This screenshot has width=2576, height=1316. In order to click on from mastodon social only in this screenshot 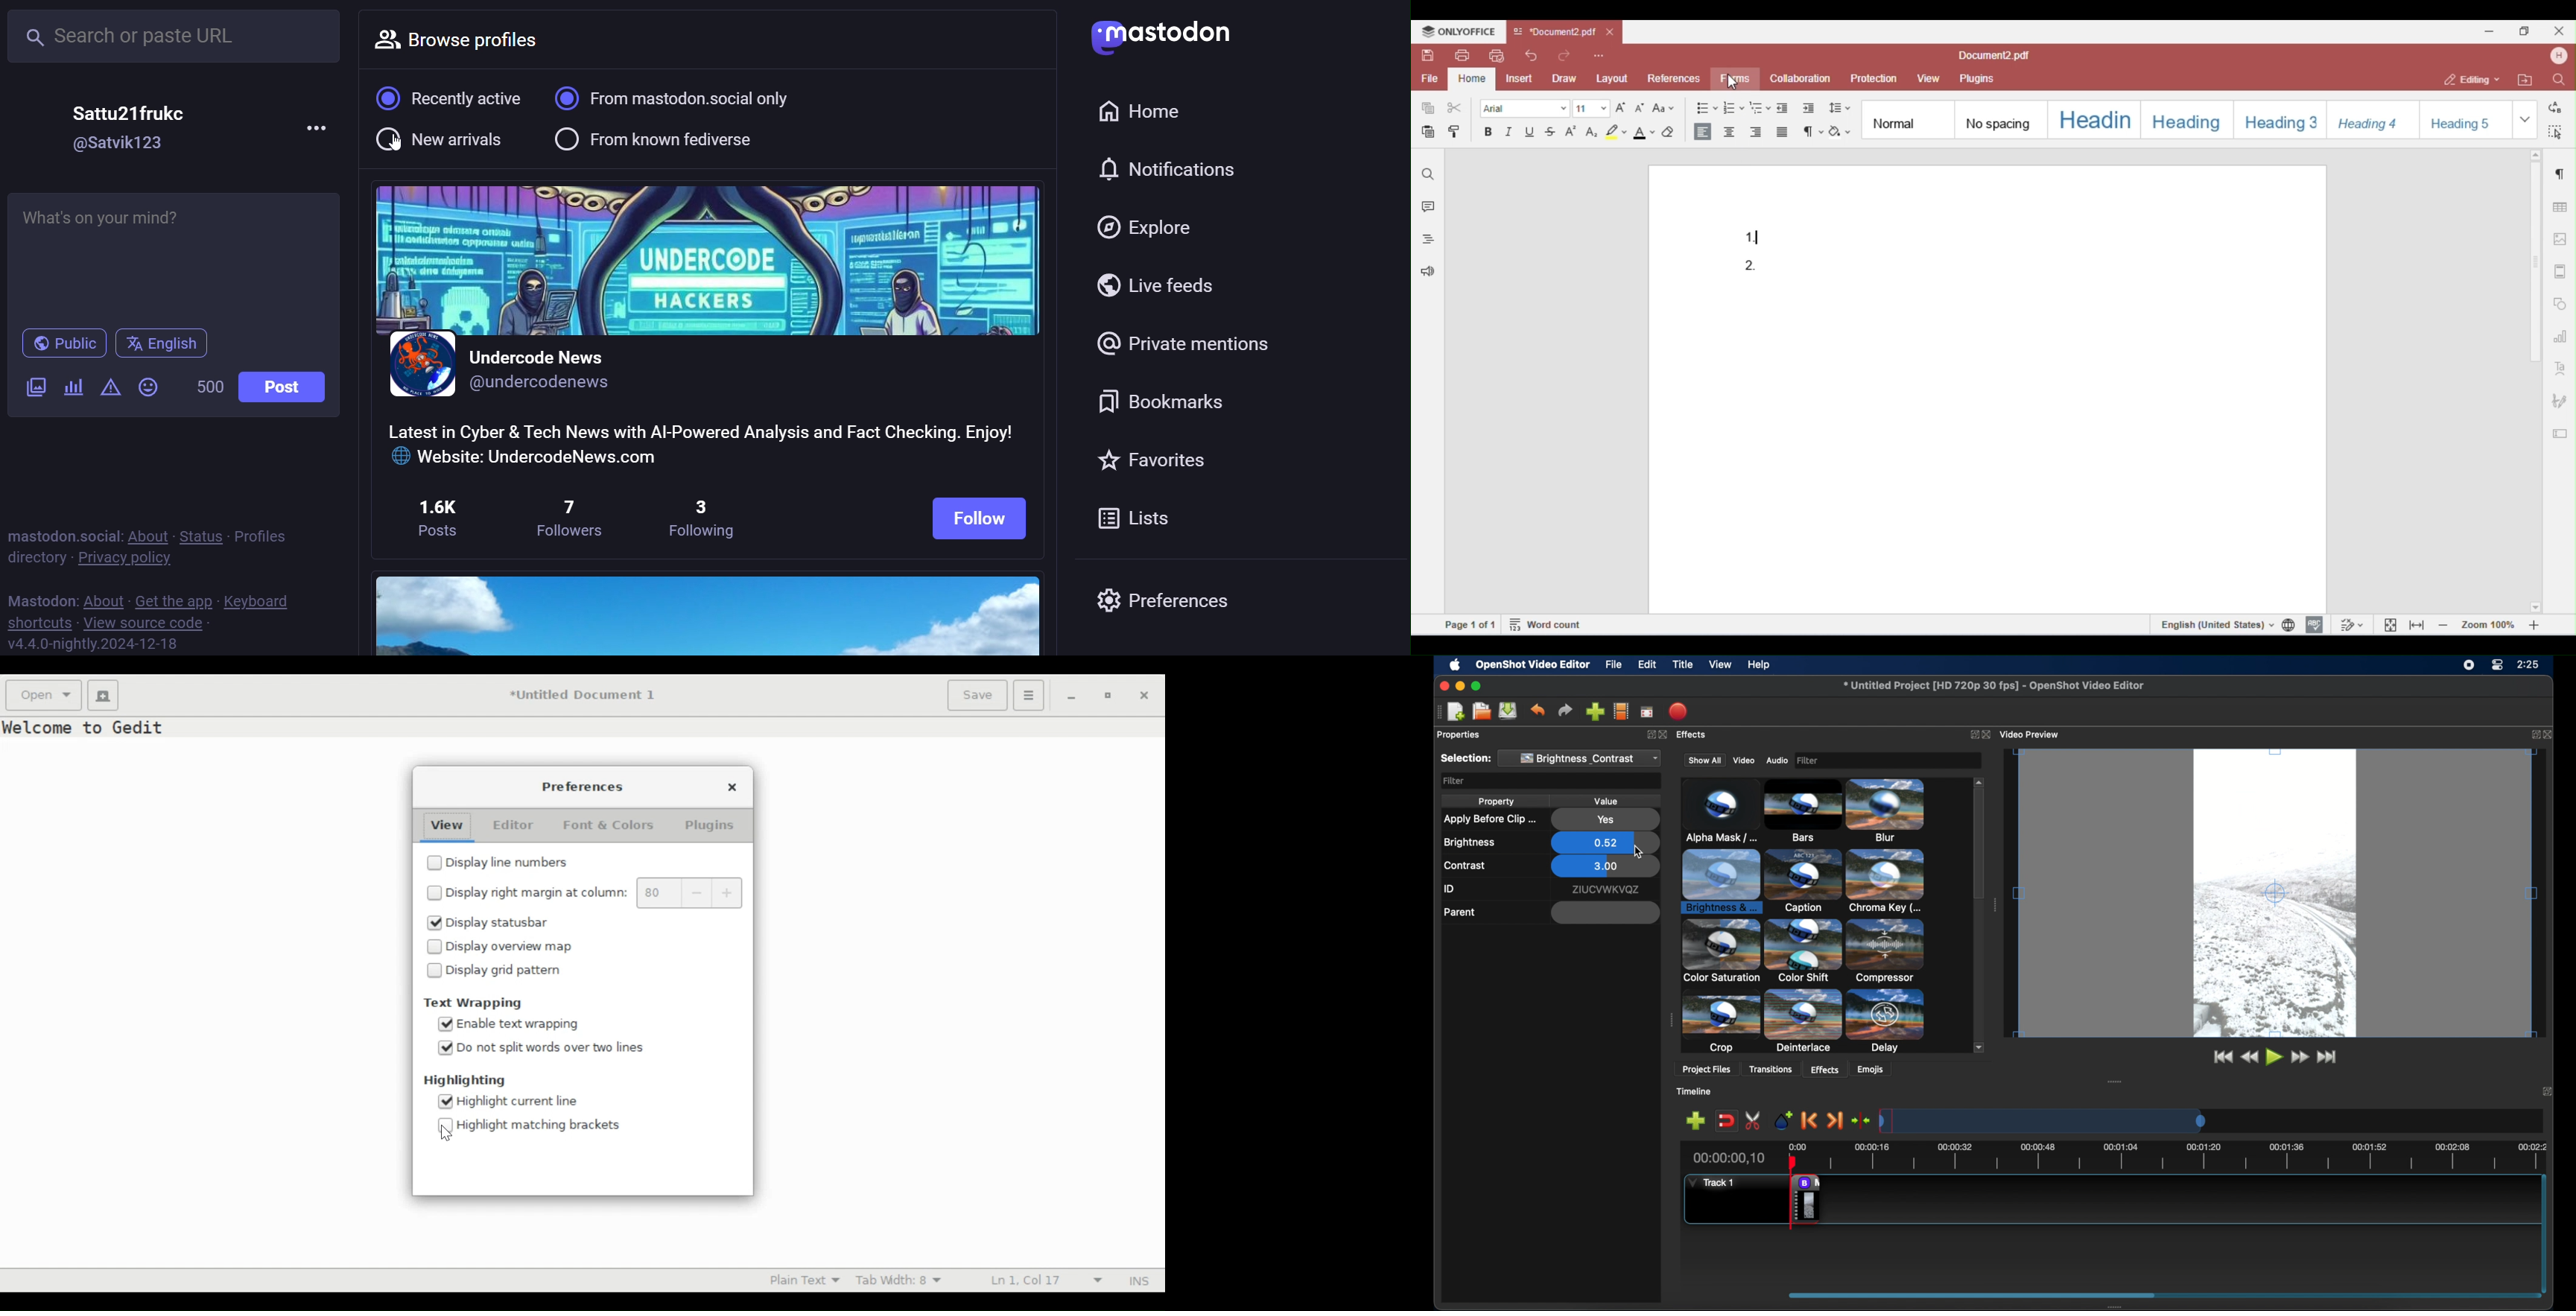, I will do `click(688, 96)`.